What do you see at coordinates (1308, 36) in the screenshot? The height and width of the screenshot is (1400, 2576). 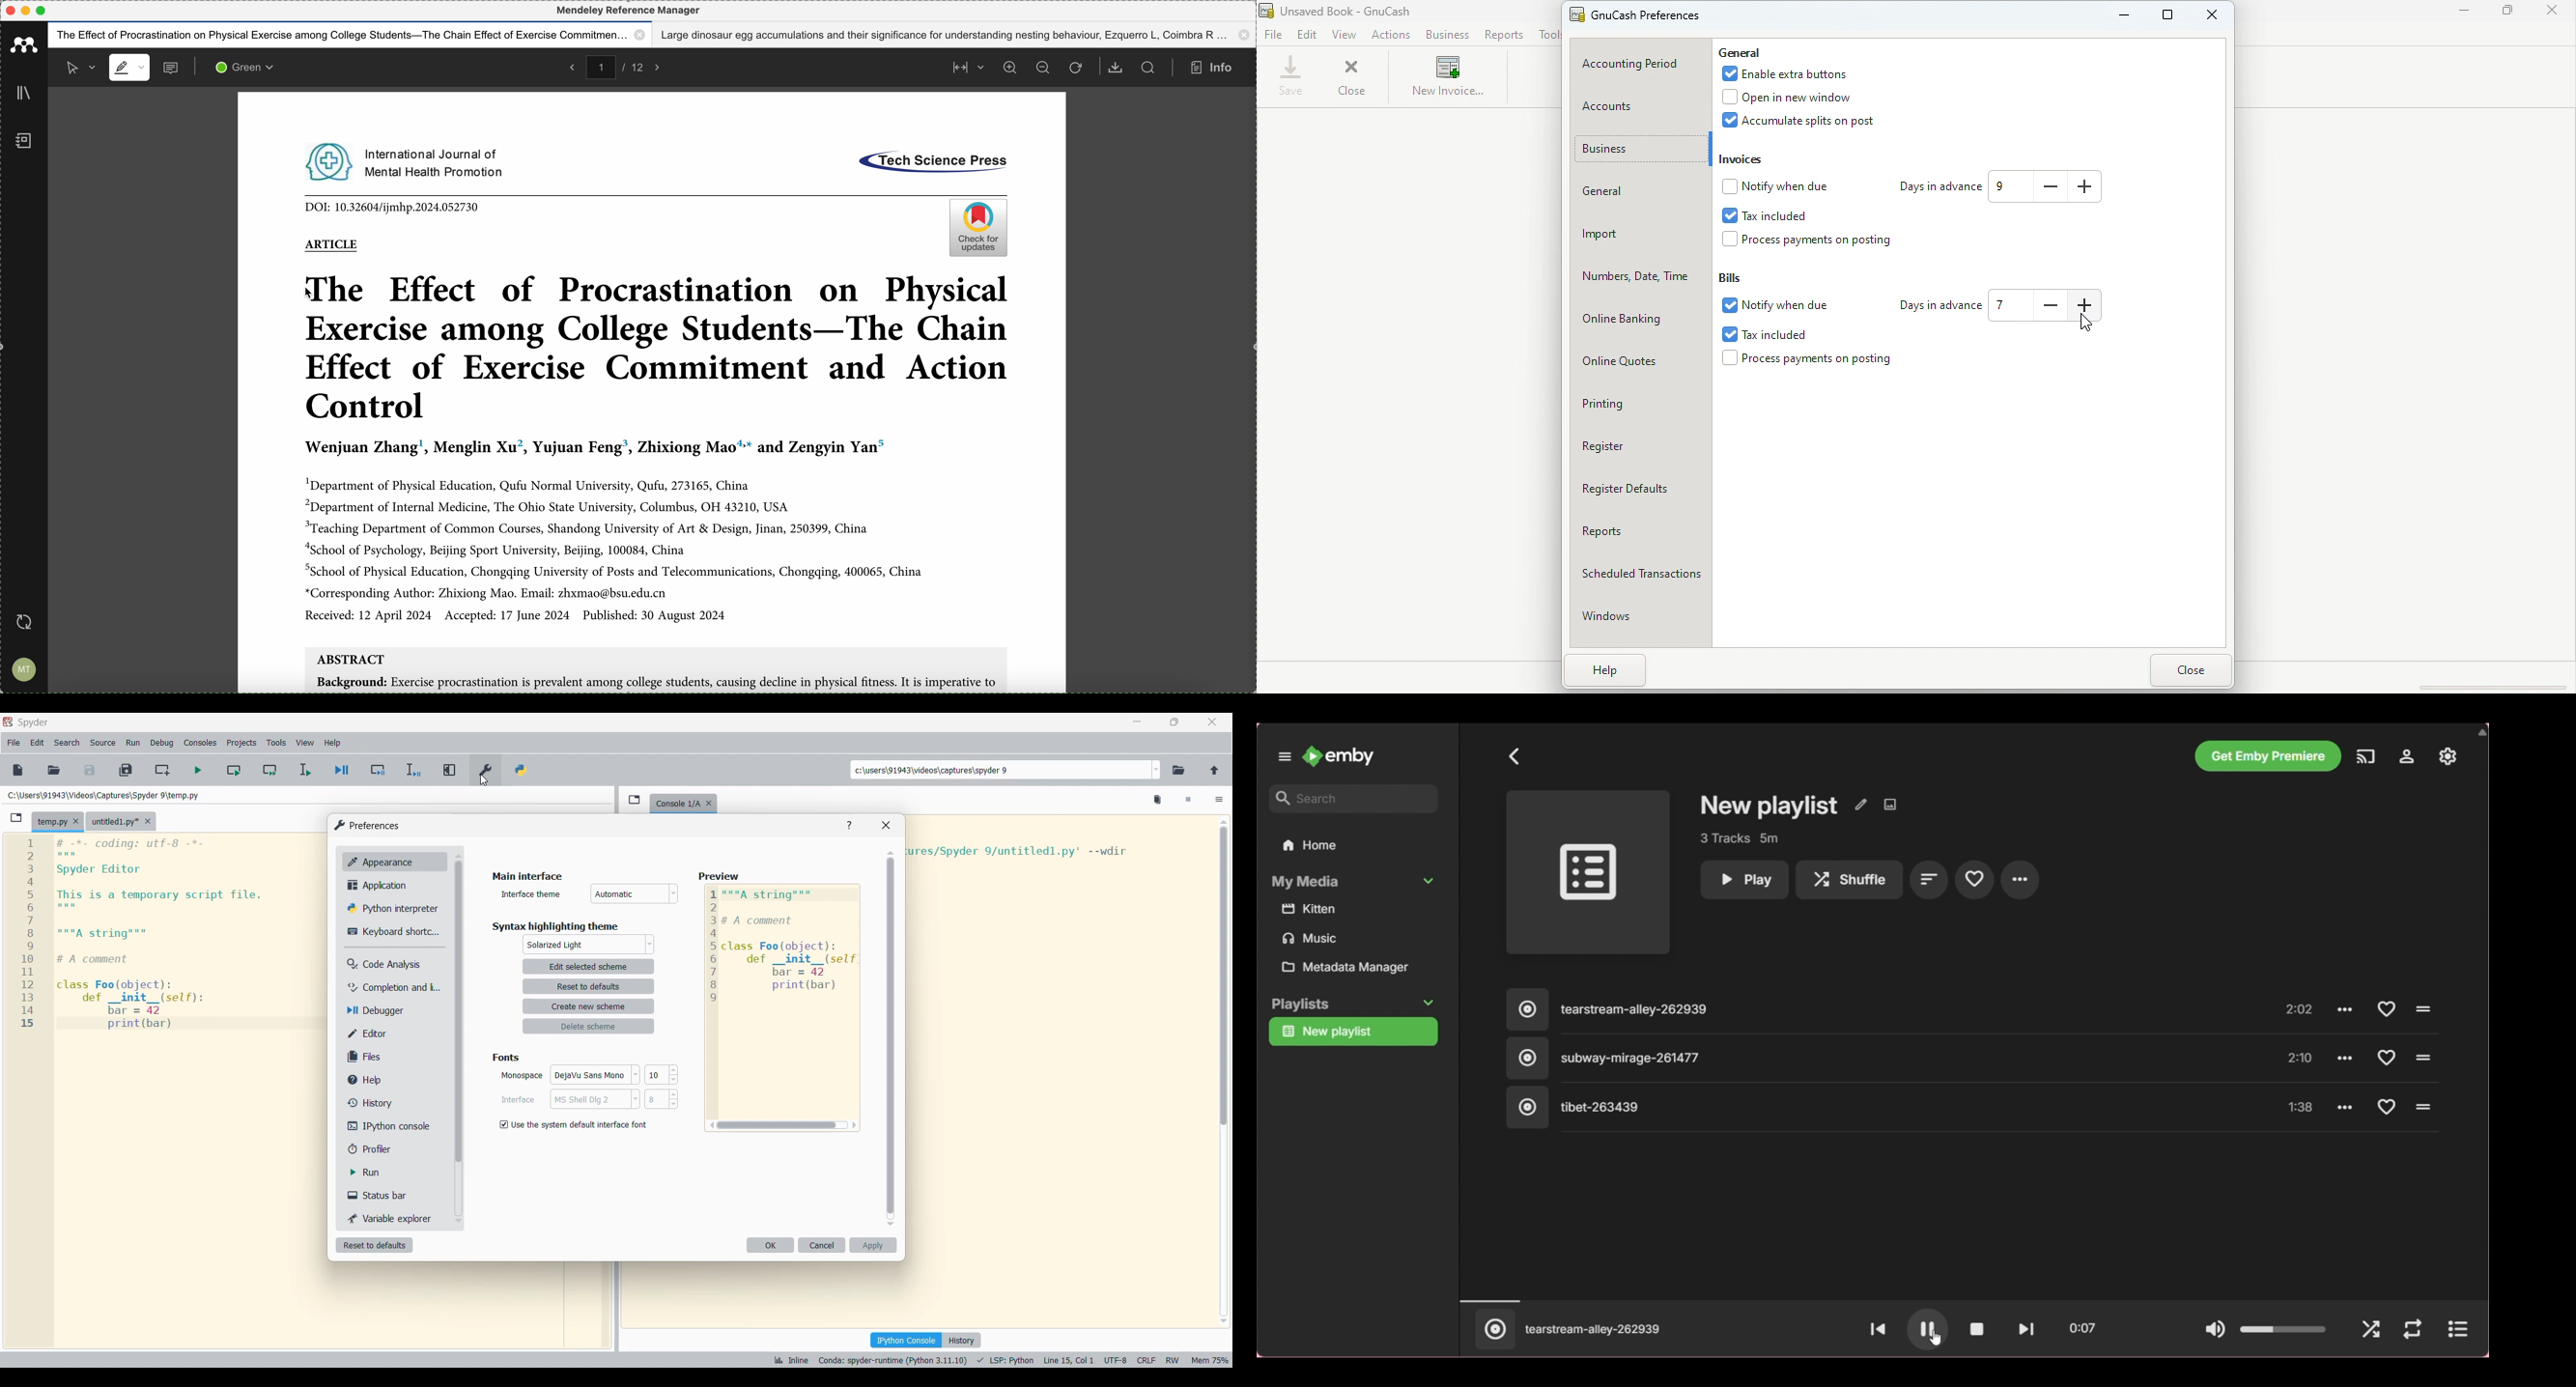 I see `Edit` at bounding box center [1308, 36].